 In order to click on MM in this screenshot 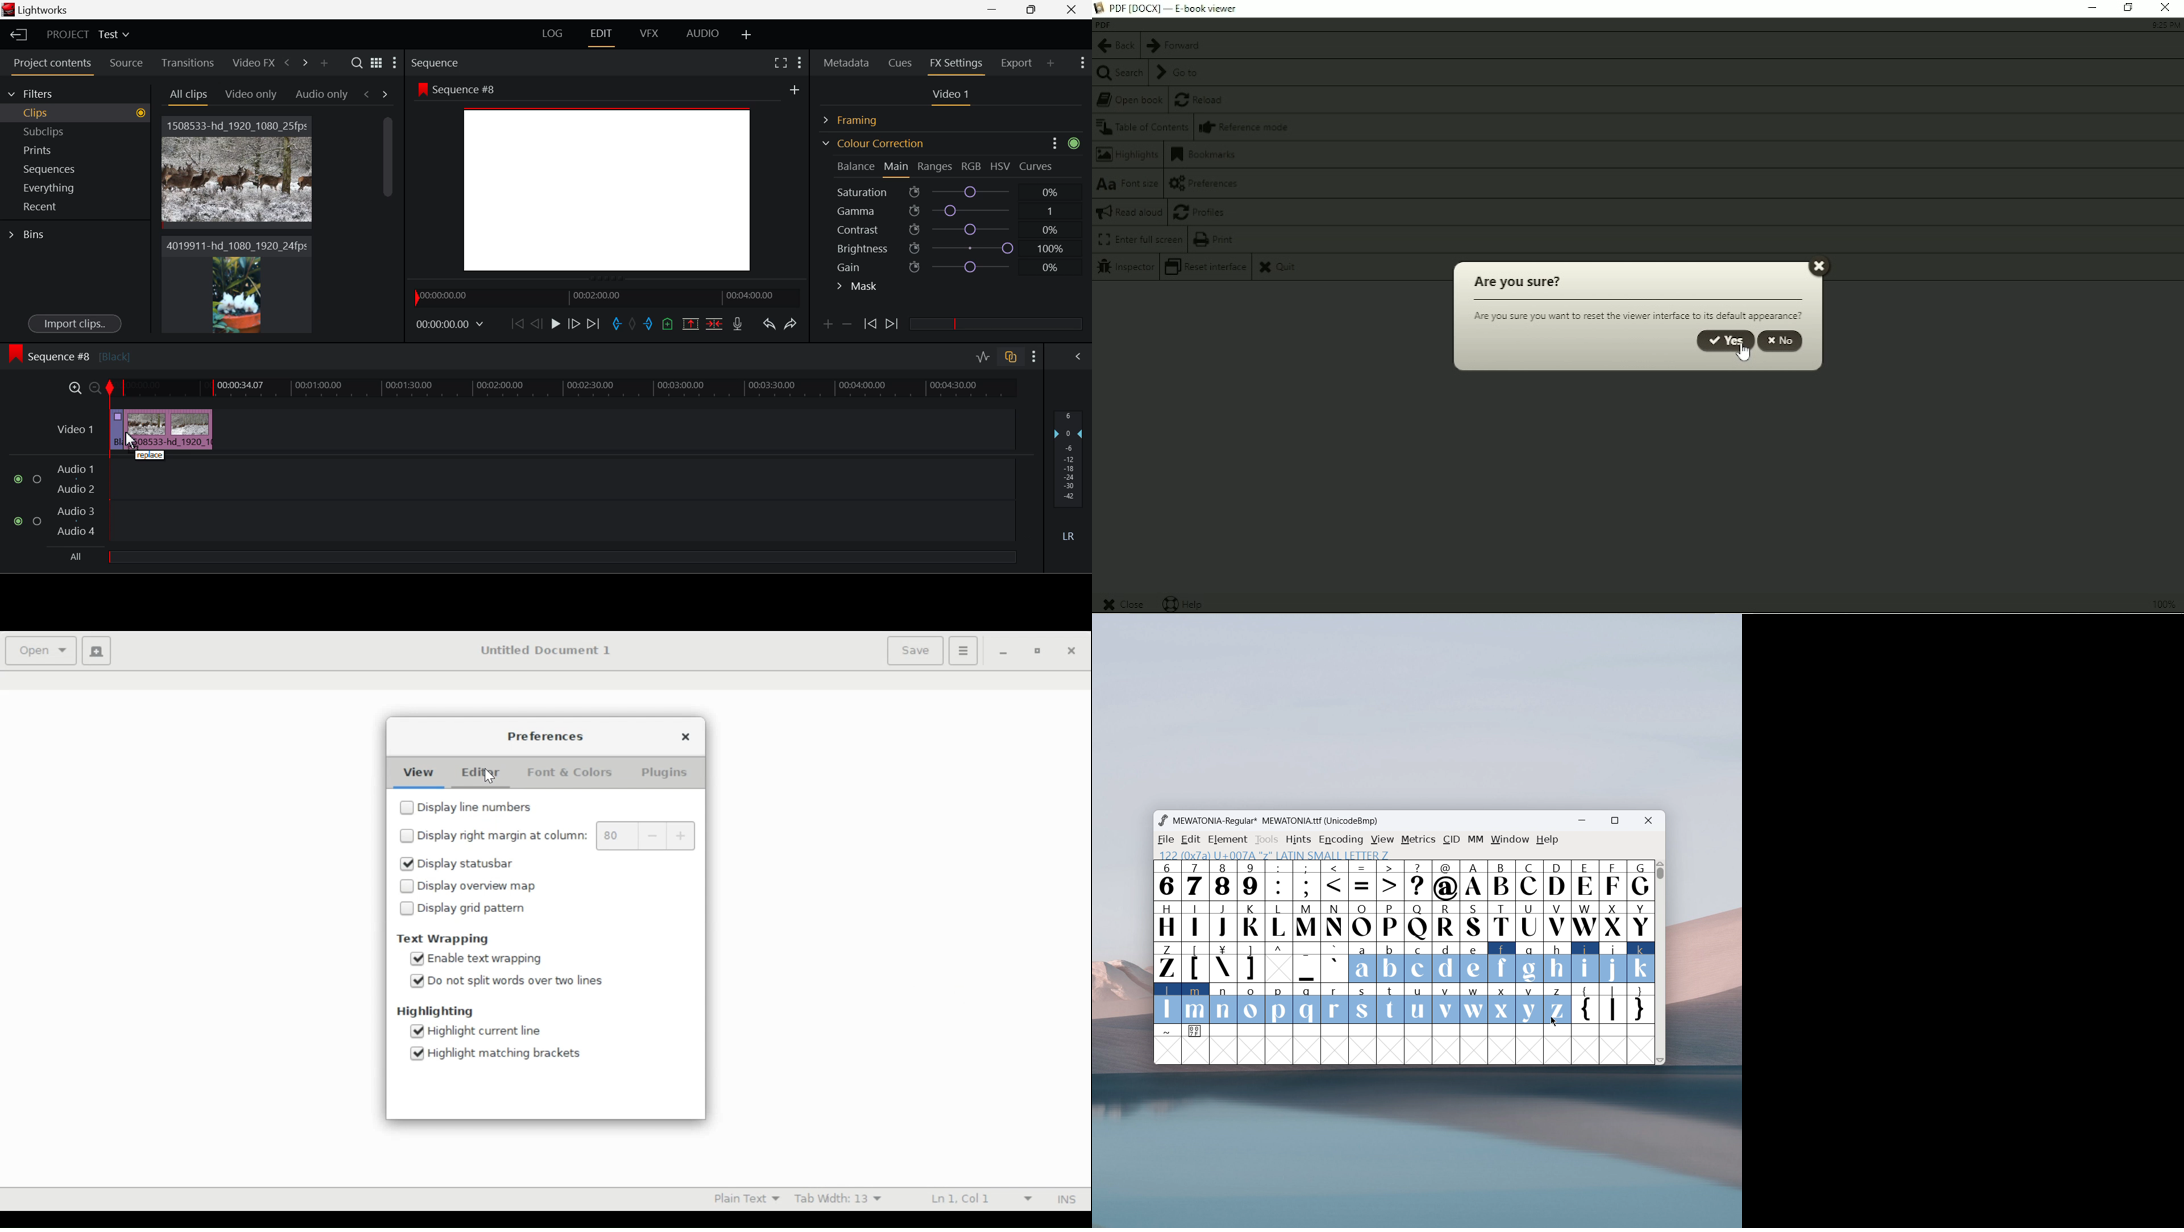, I will do `click(1476, 840)`.